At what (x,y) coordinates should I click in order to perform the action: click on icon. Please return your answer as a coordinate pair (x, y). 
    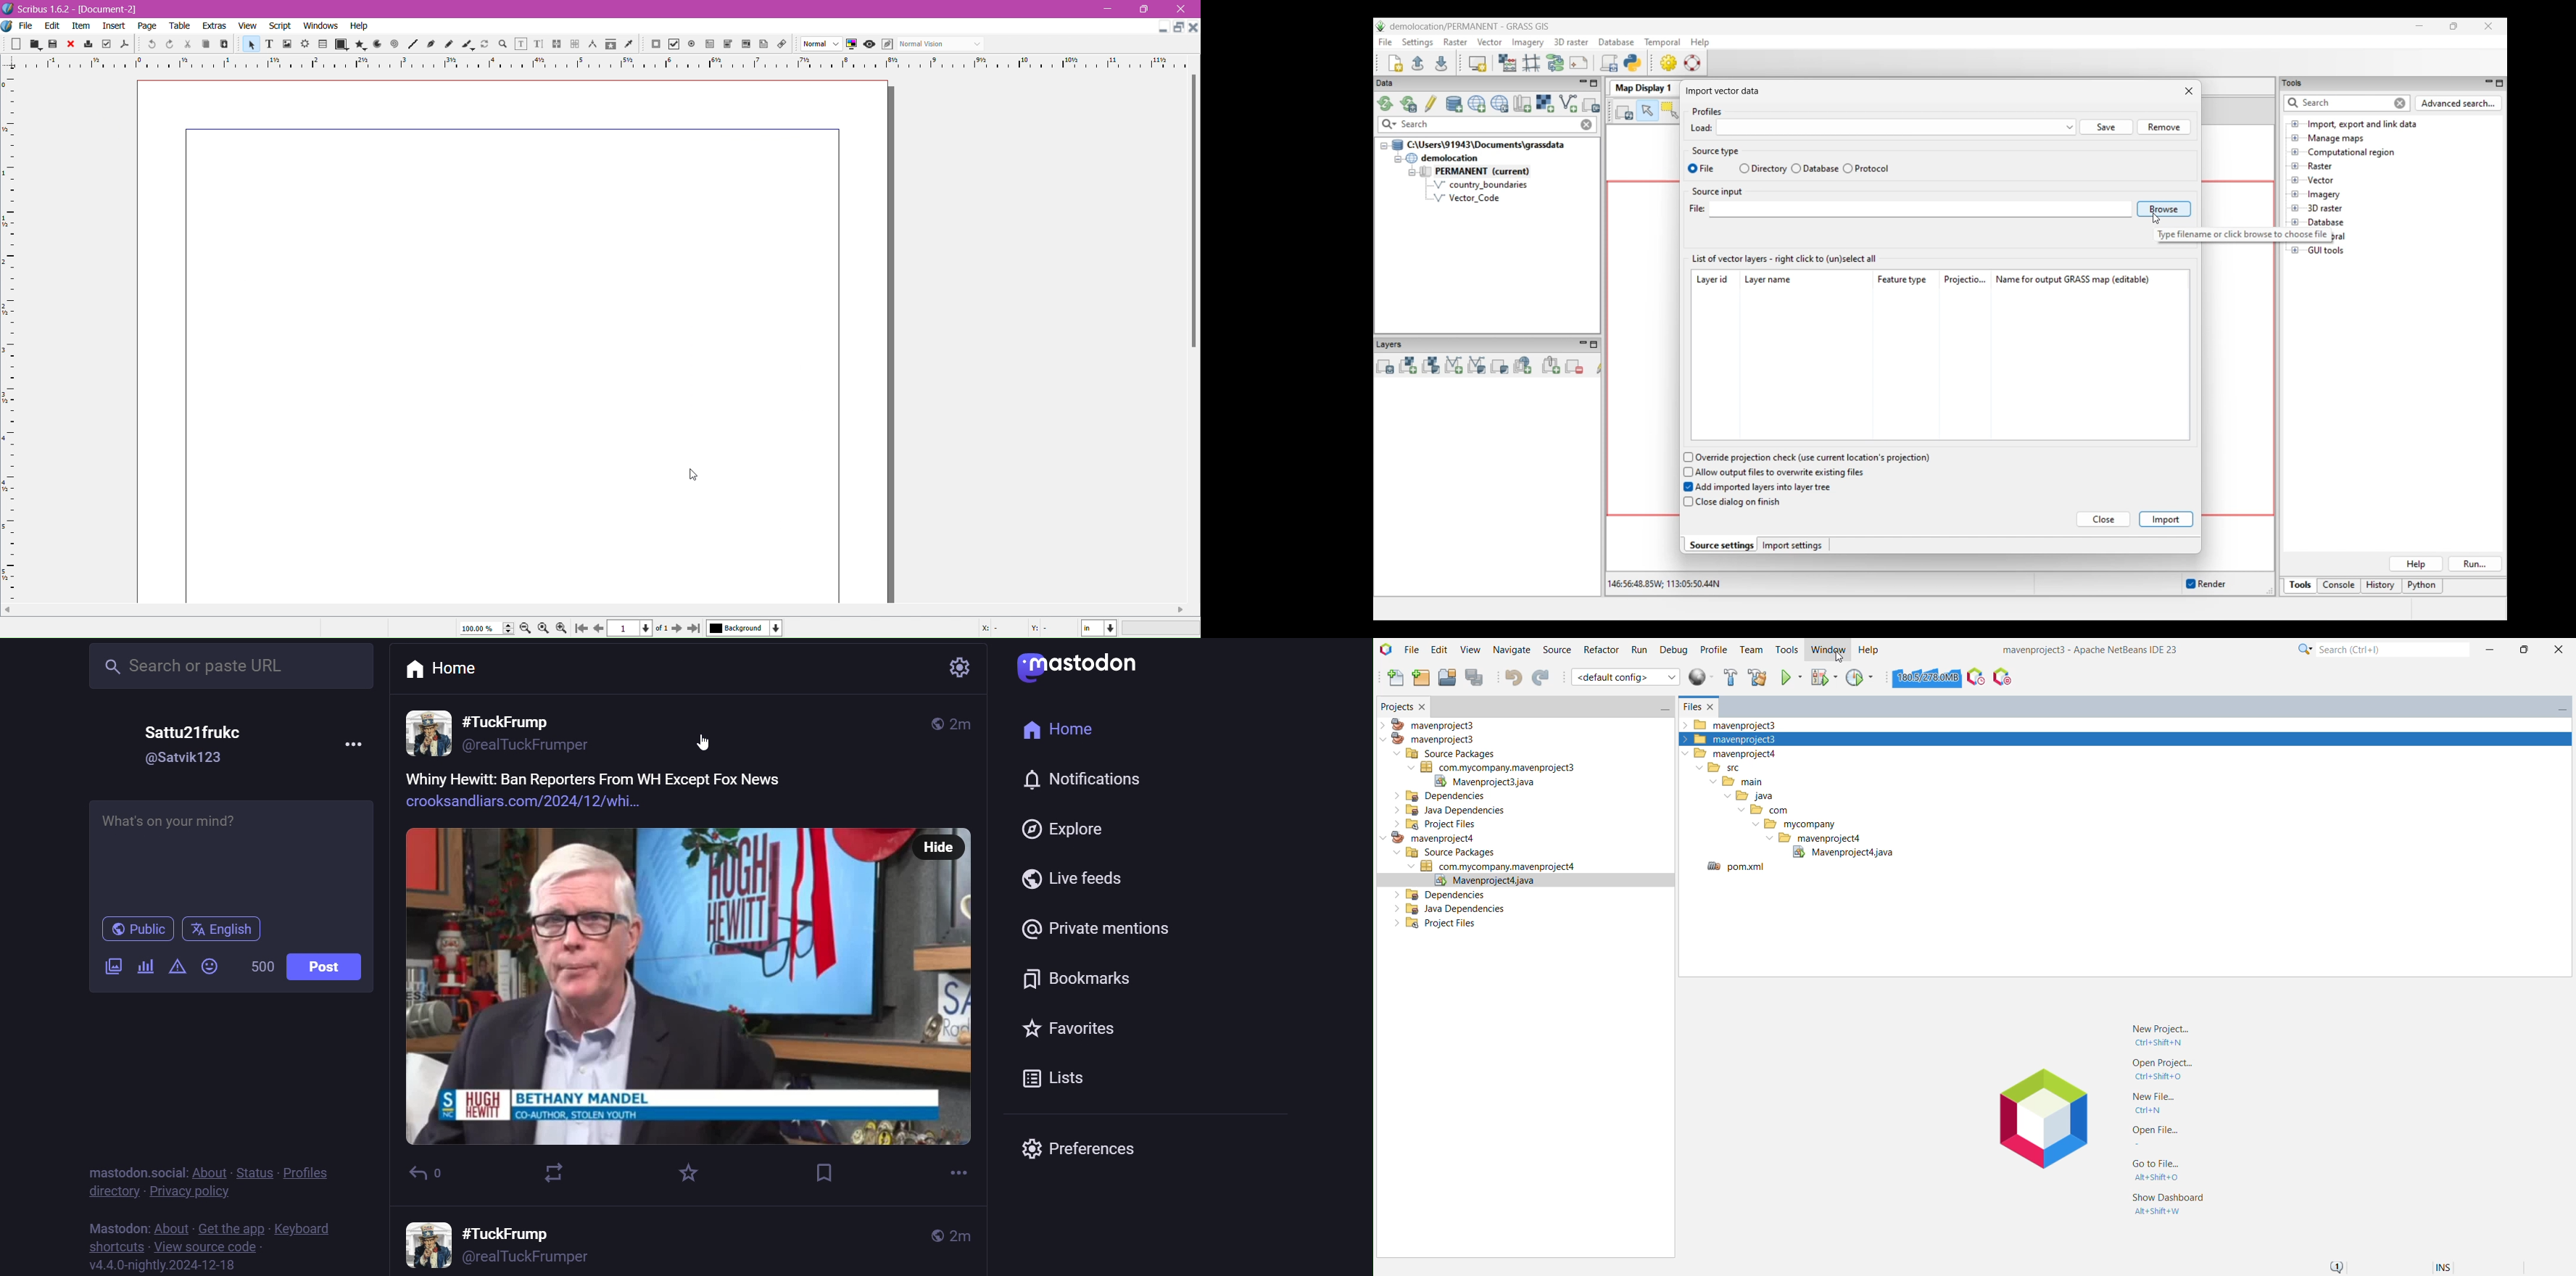
    Looking at the image, I should click on (377, 44).